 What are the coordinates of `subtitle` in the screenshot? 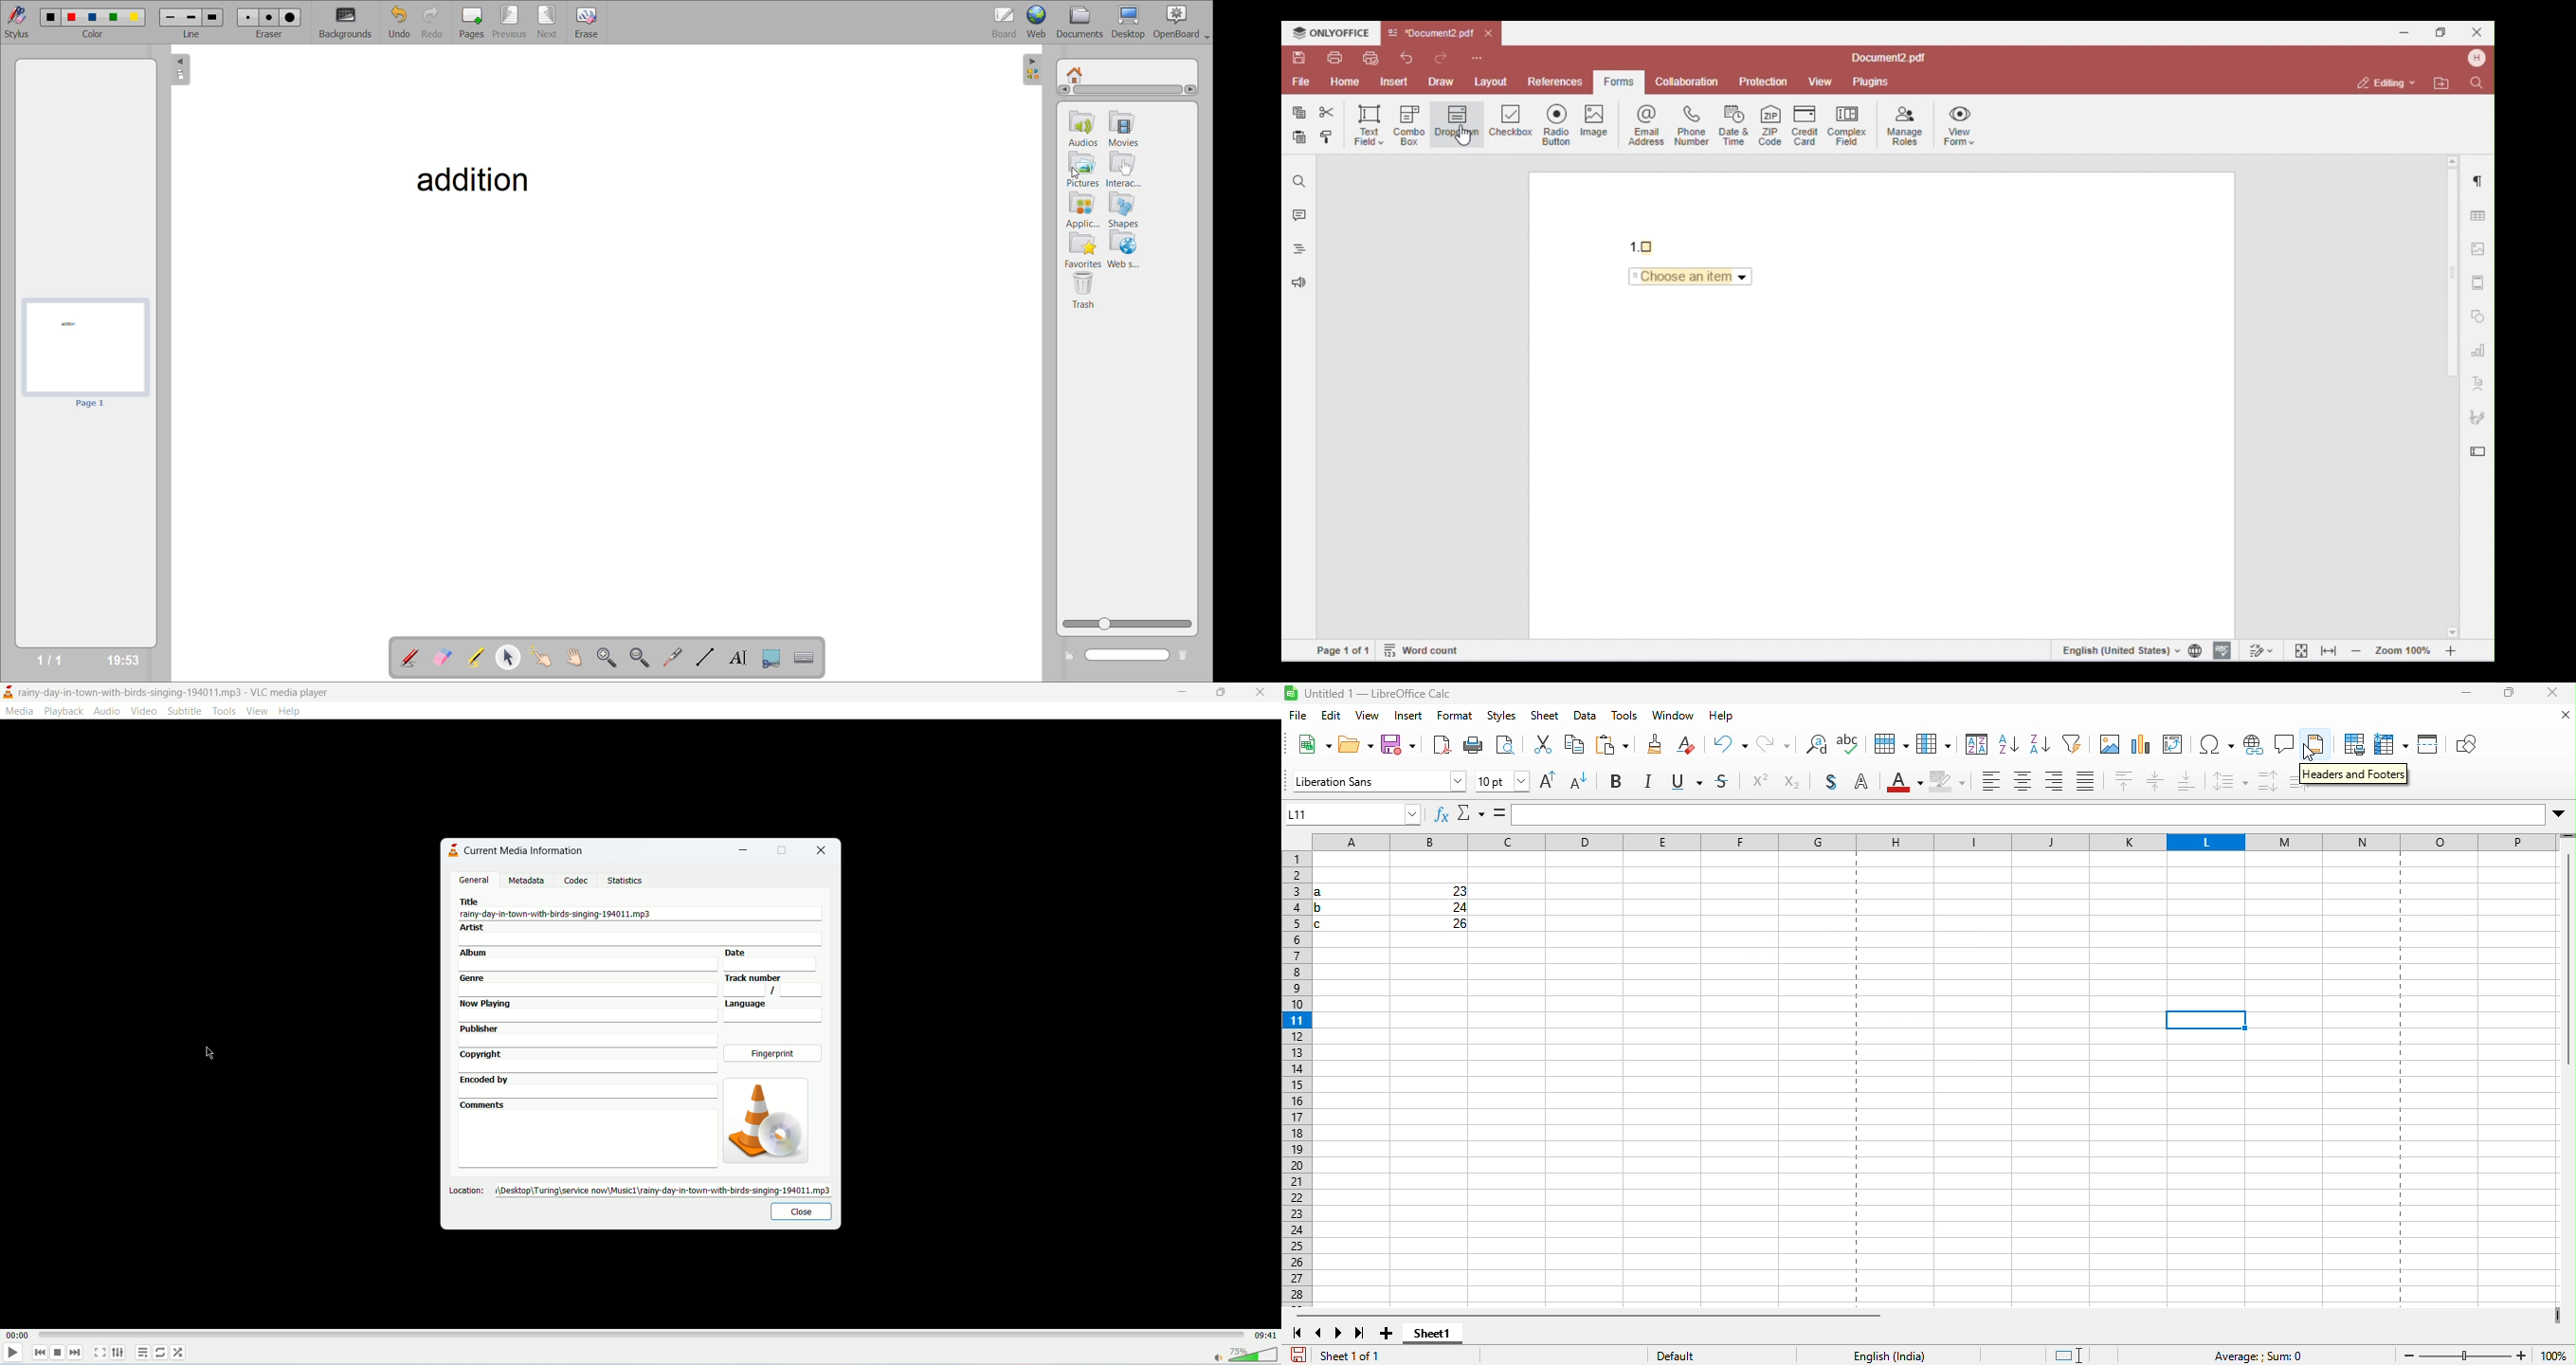 It's located at (184, 711).